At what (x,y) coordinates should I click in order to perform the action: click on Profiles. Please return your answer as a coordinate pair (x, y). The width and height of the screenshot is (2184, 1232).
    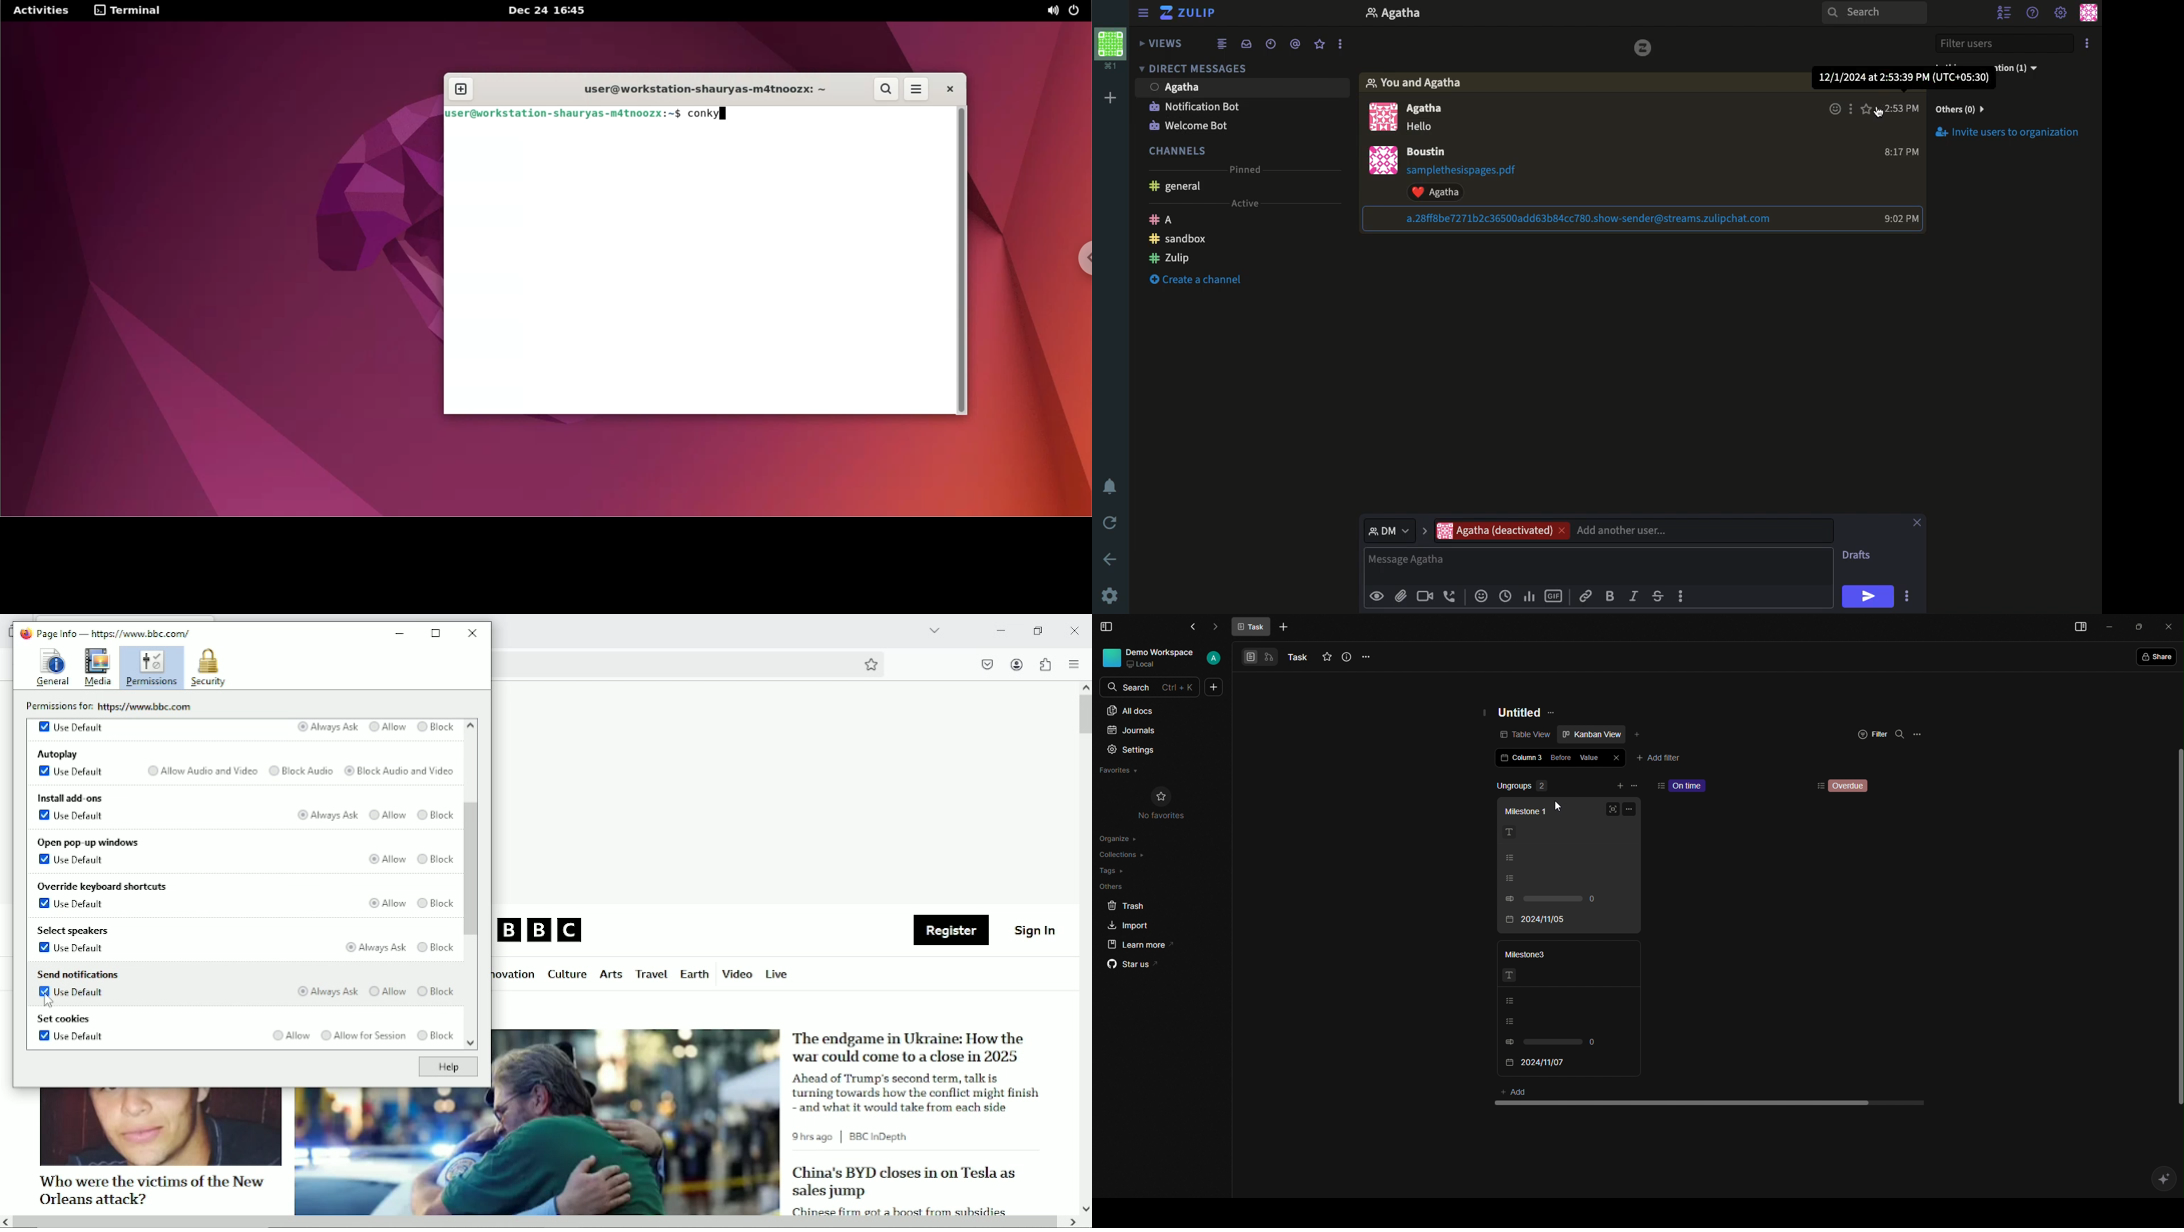
    Looking at the image, I should click on (1379, 117).